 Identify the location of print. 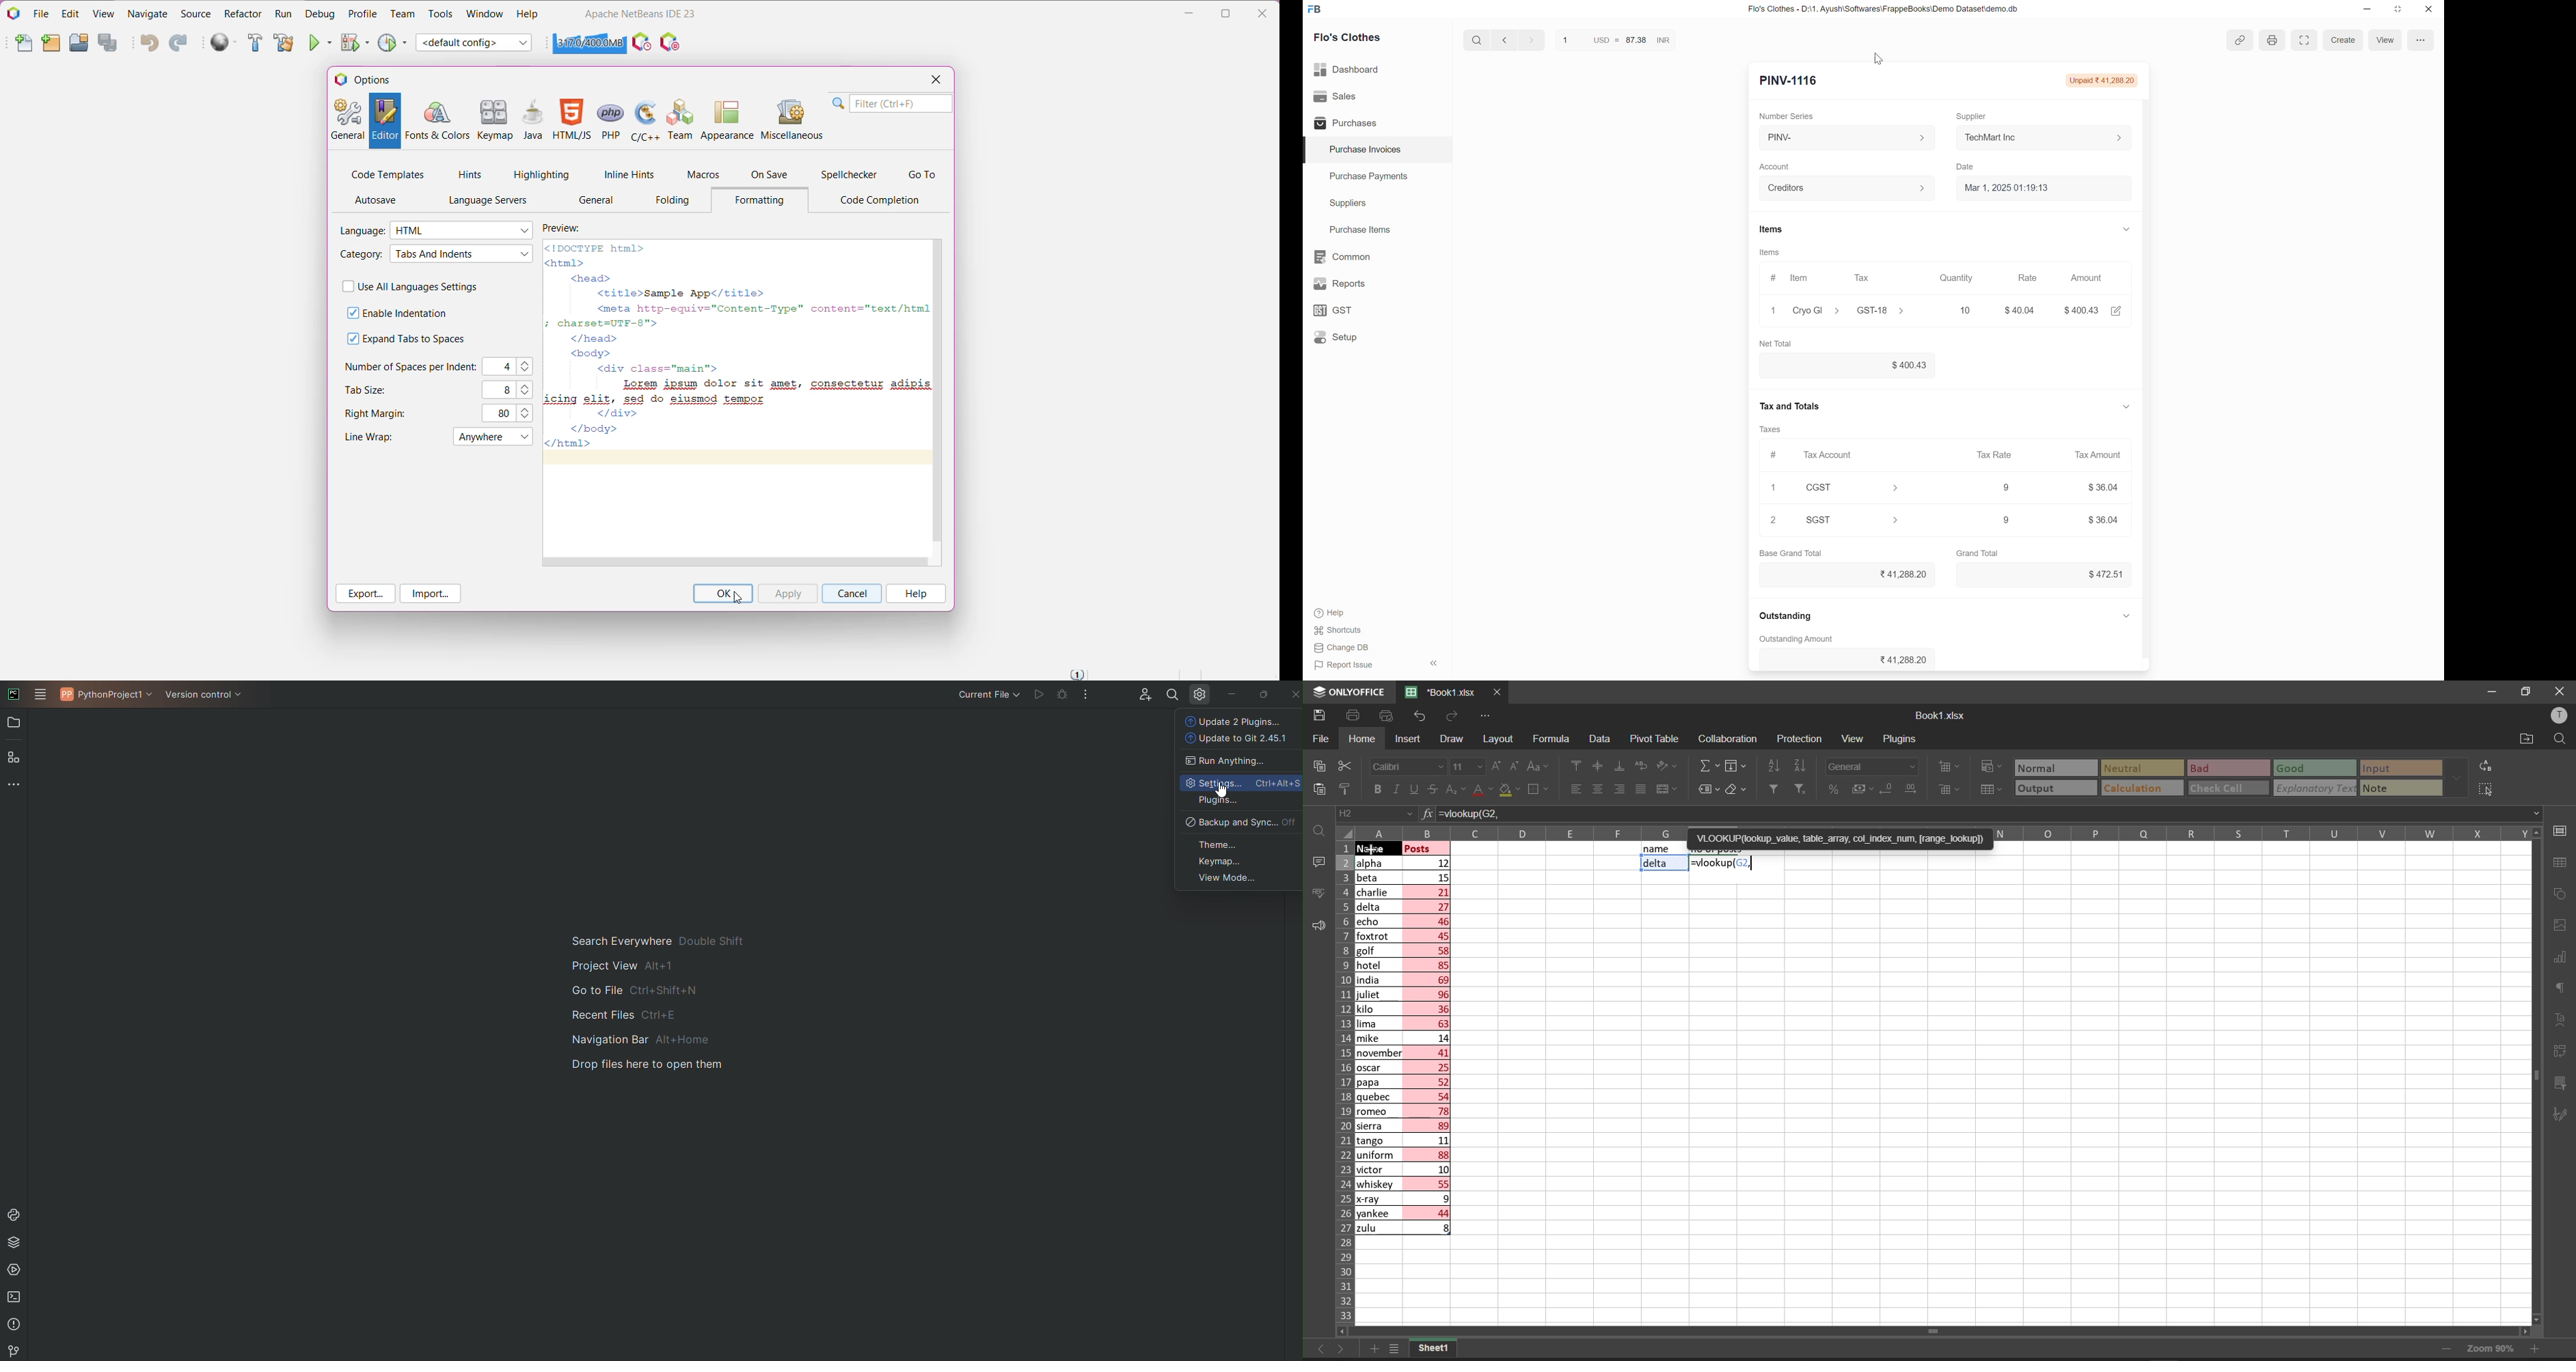
(1354, 716).